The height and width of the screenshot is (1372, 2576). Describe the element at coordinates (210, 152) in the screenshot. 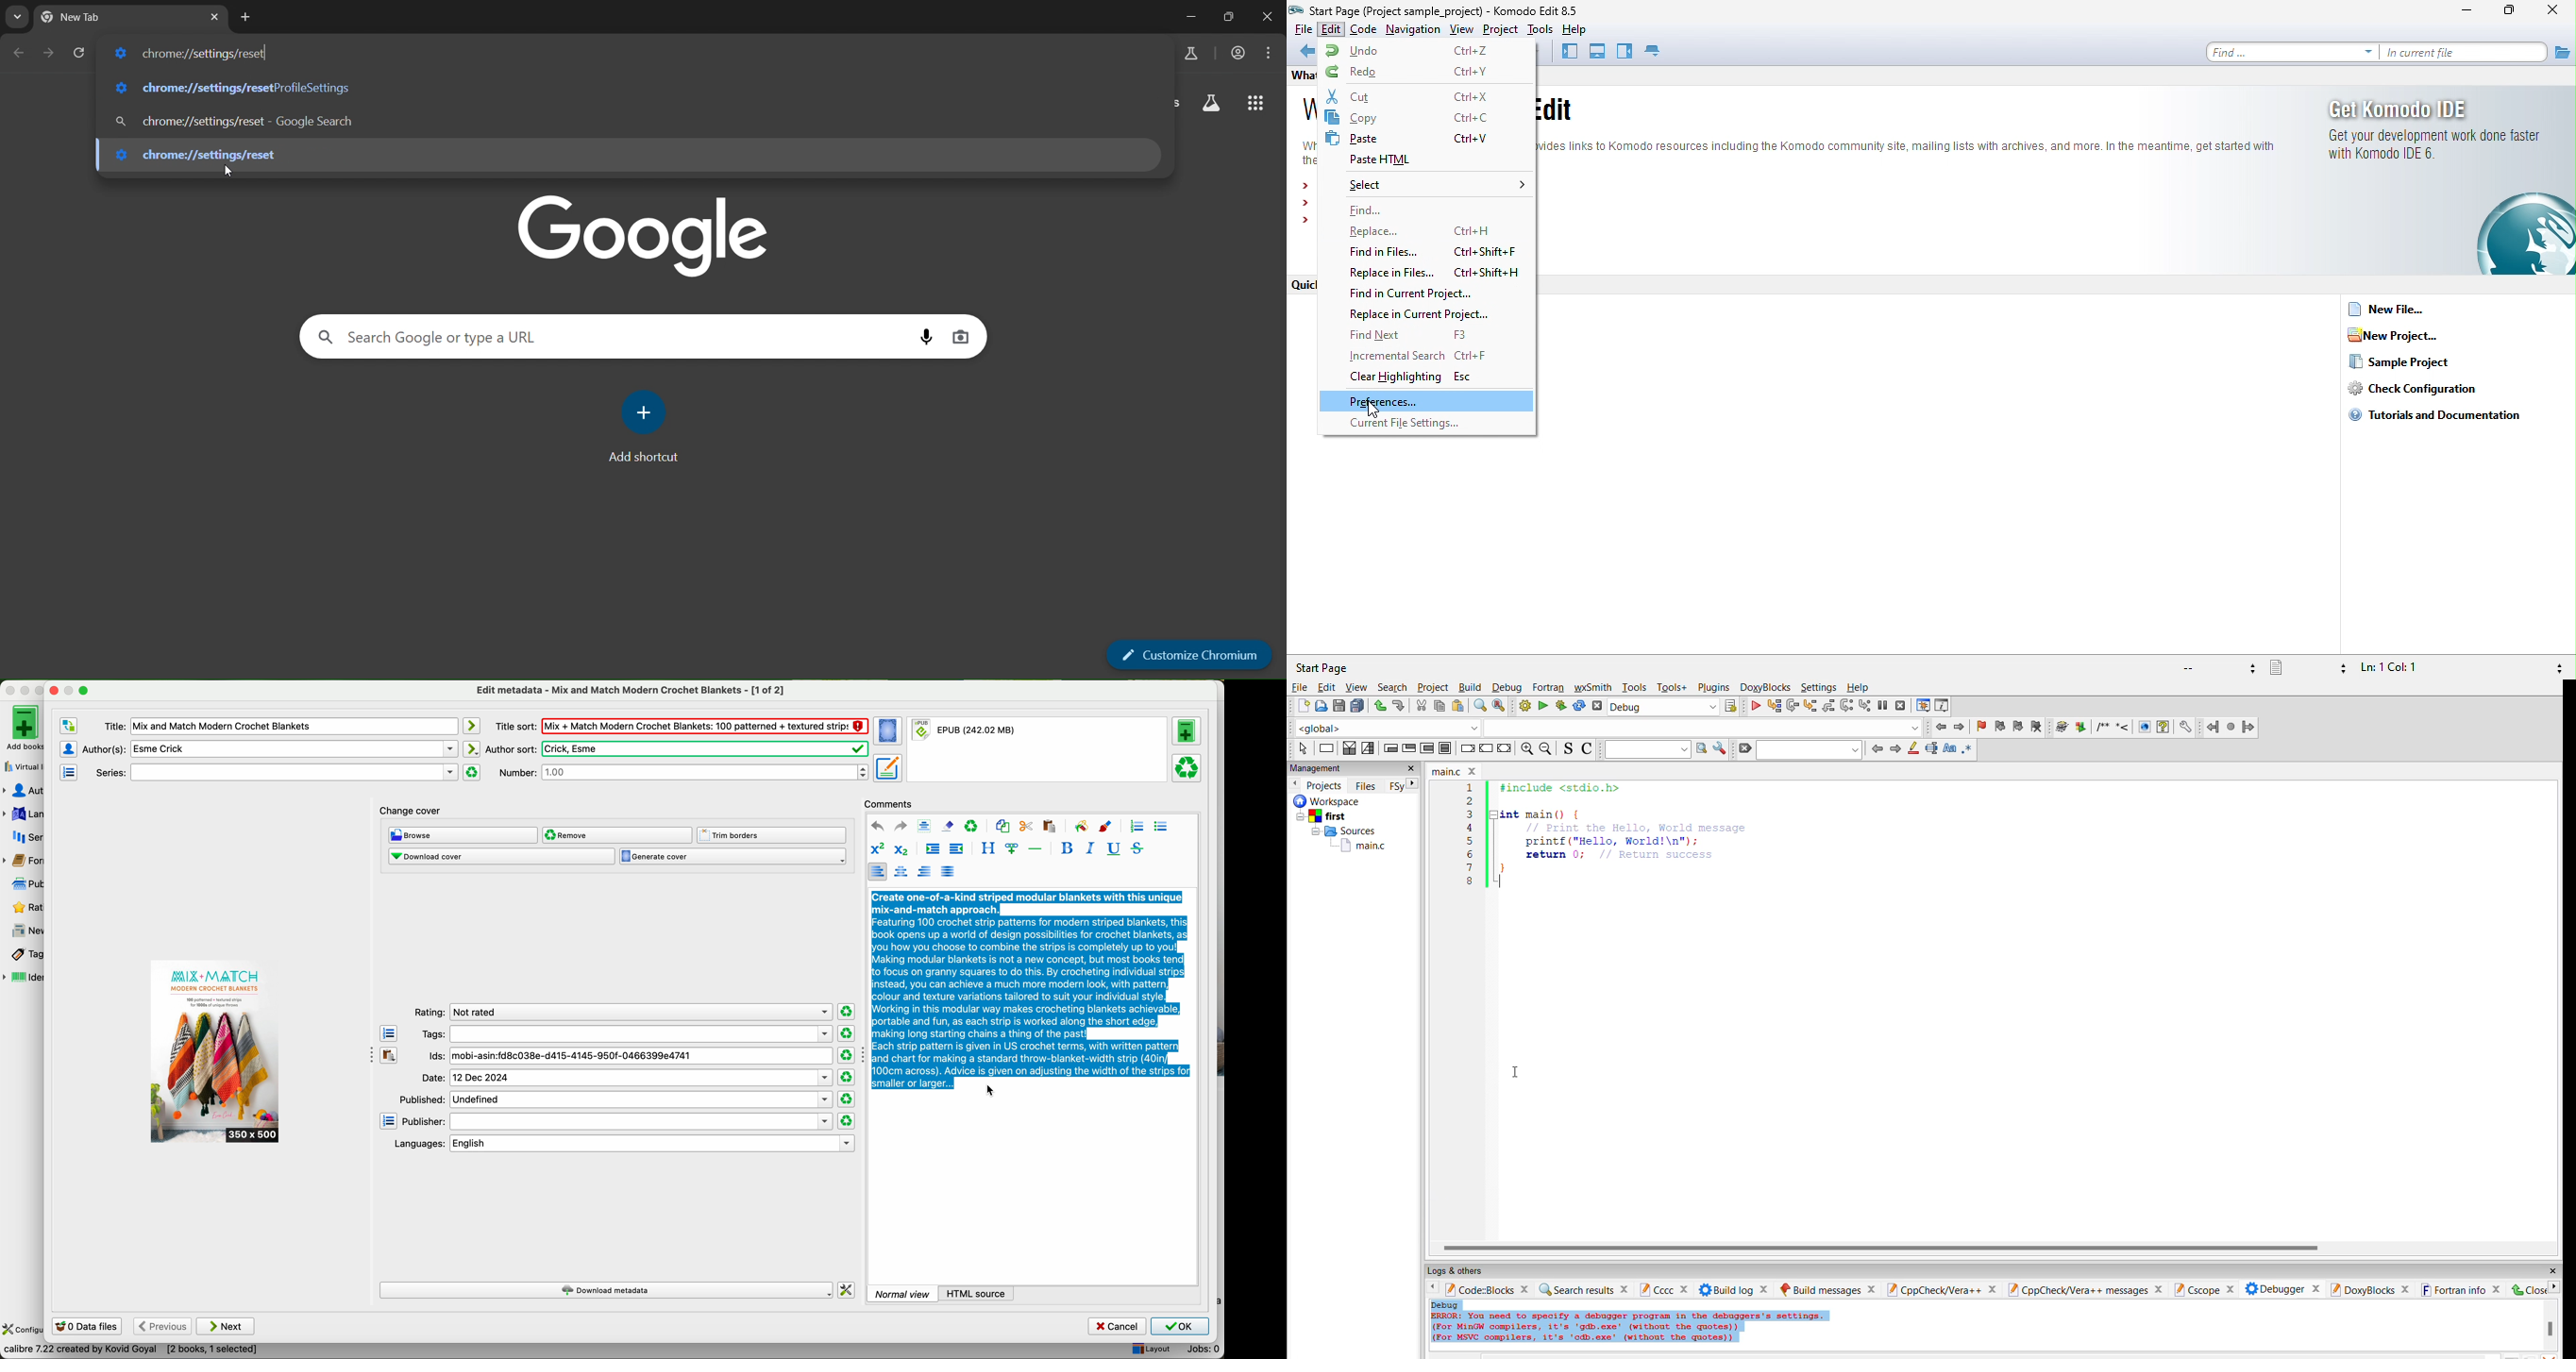

I see `chrome://settings/reset` at that location.